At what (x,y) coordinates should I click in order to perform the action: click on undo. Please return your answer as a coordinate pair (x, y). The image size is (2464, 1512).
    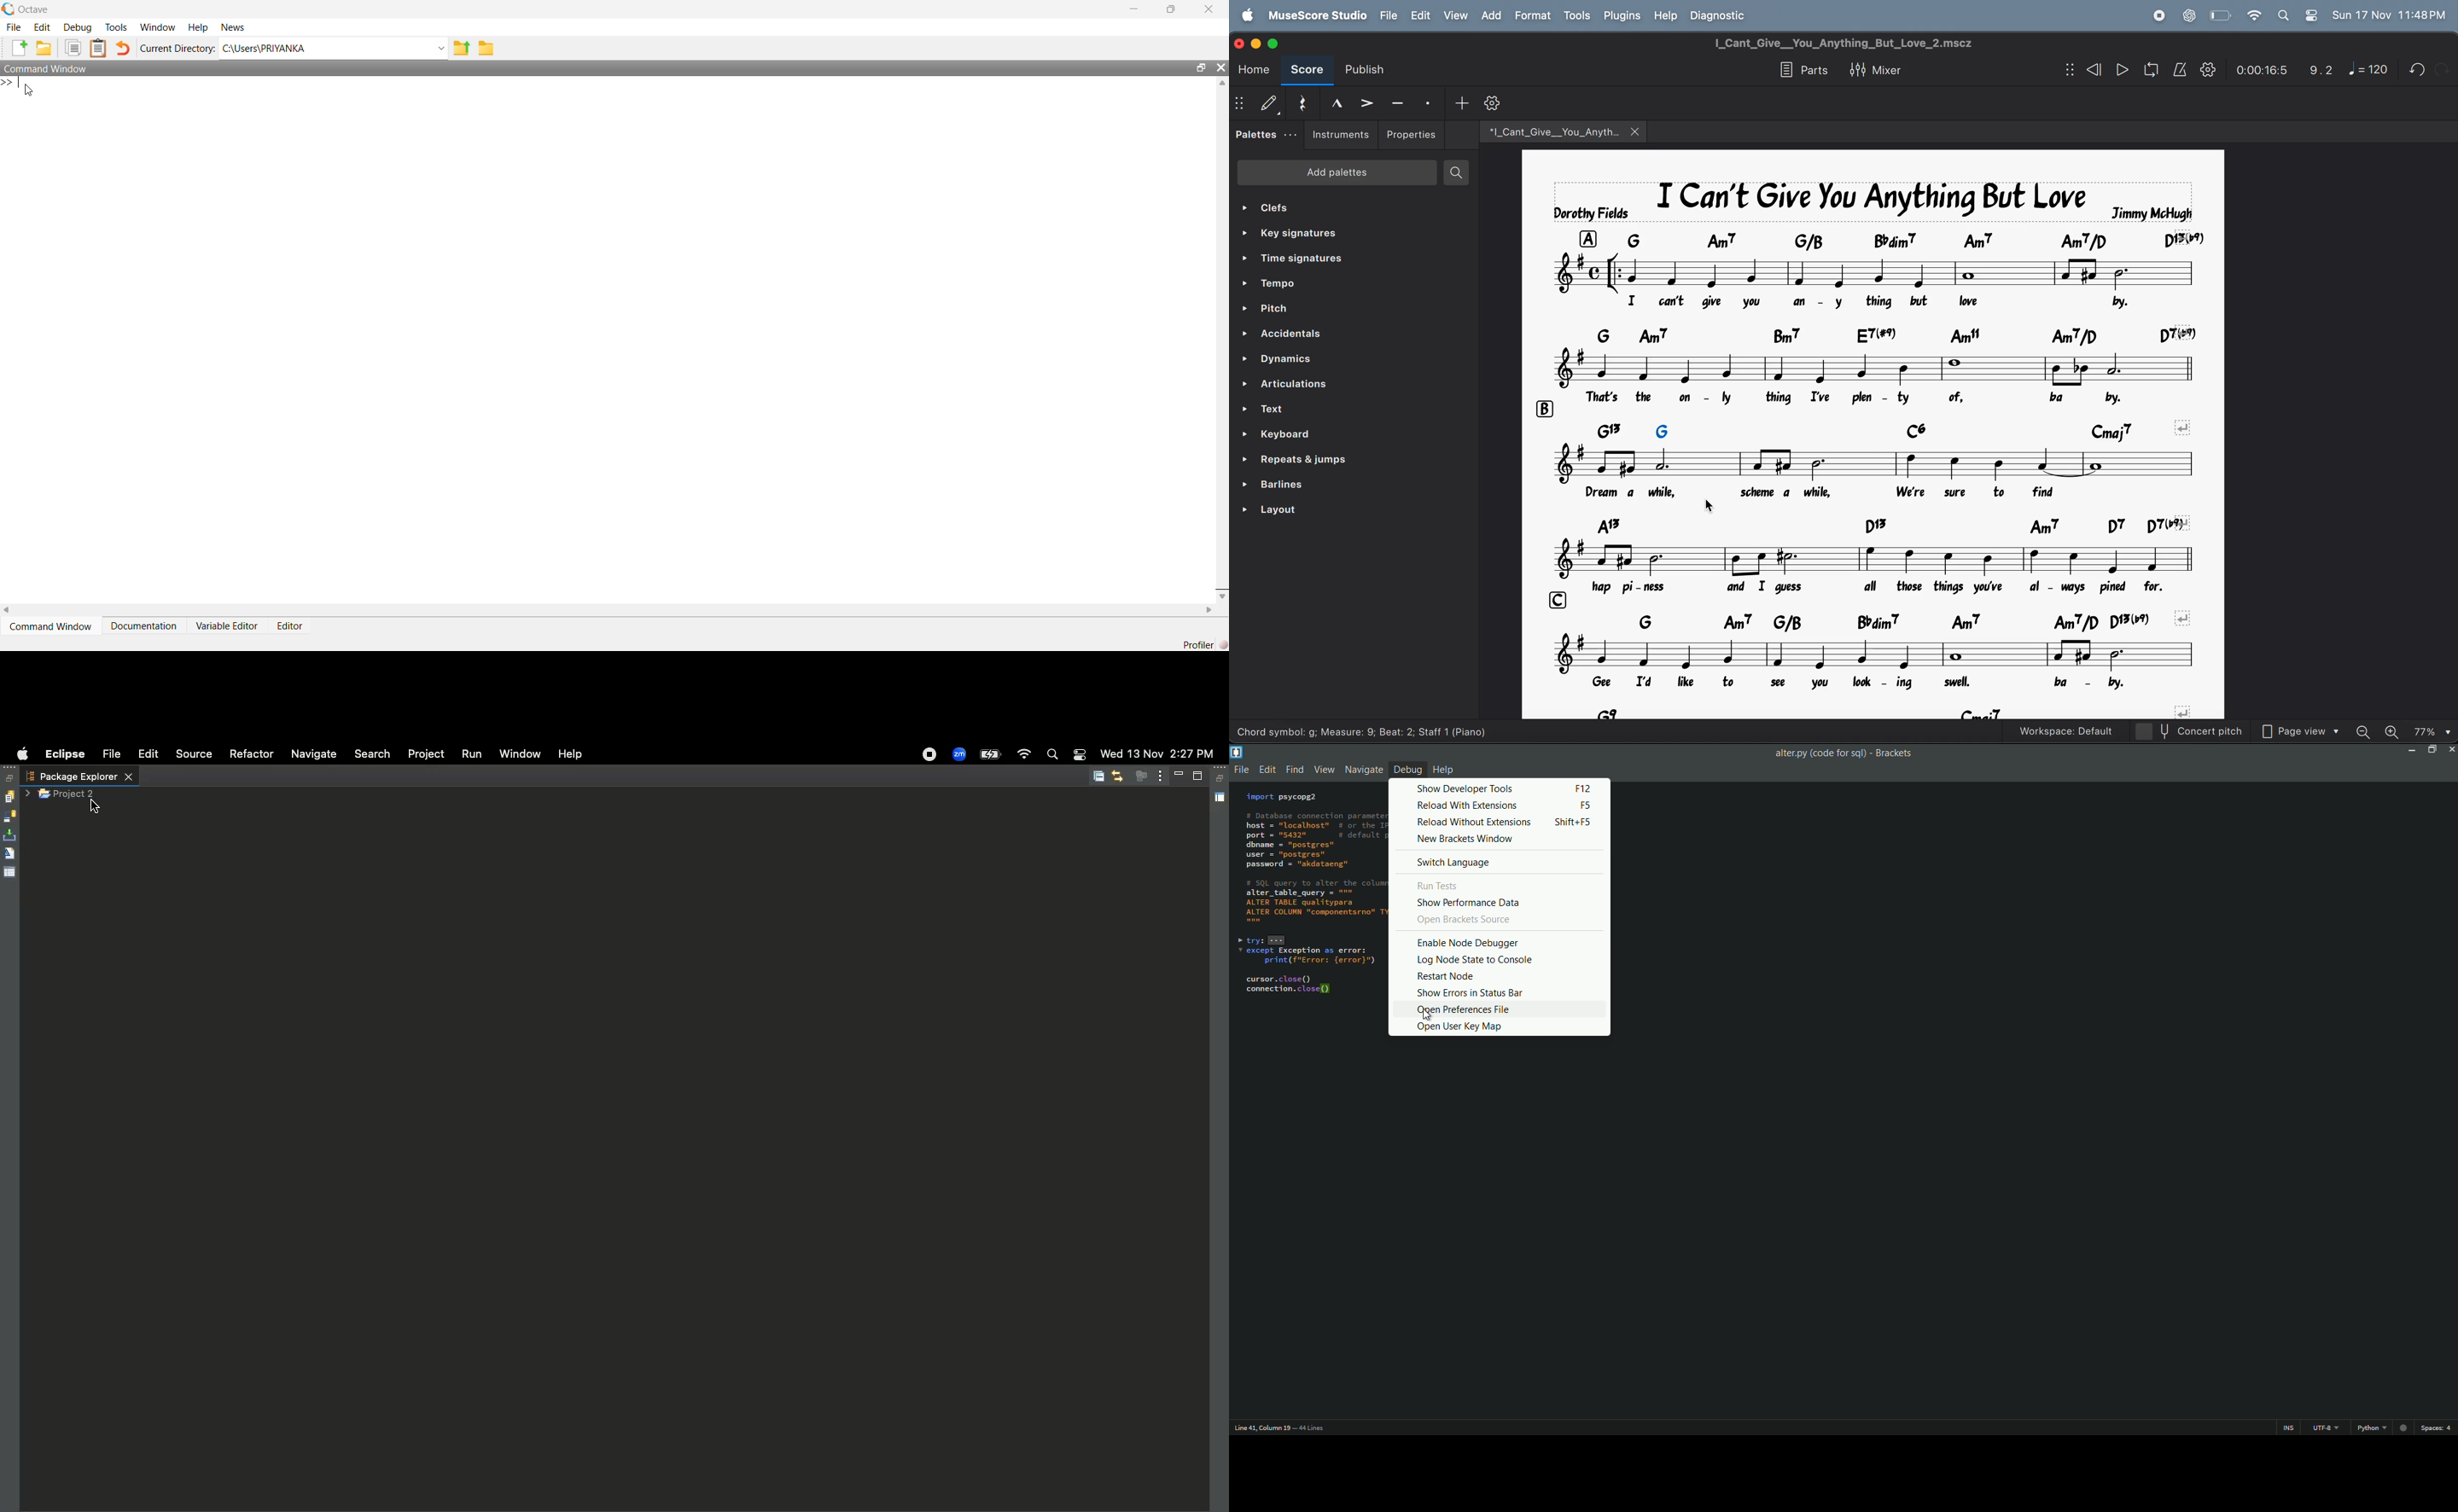
    Looking at the image, I should click on (2414, 70).